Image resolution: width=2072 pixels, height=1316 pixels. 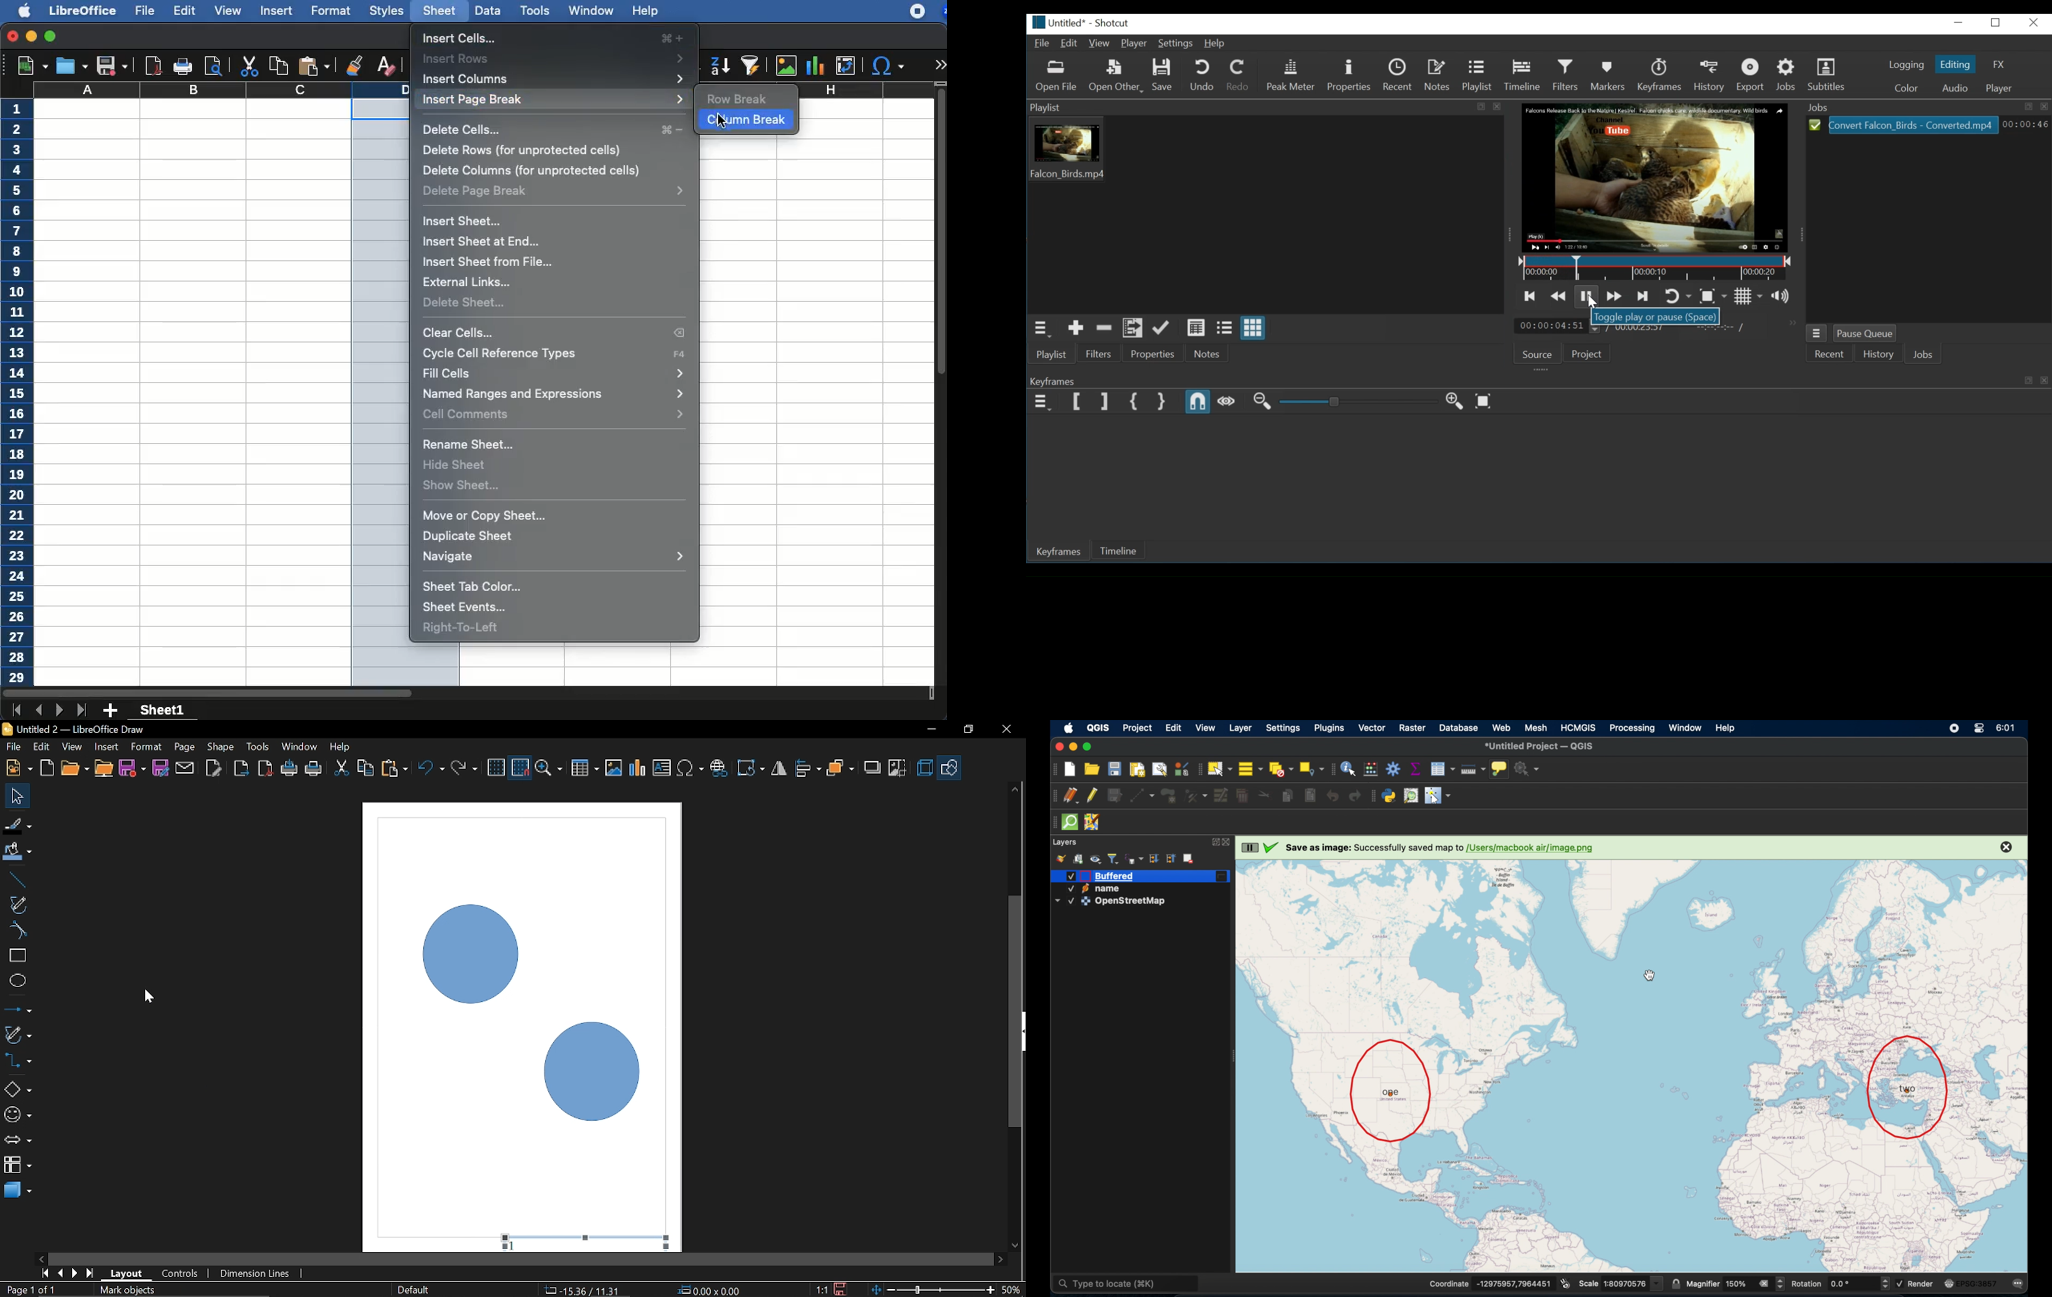 I want to click on collapse all, so click(x=1171, y=859).